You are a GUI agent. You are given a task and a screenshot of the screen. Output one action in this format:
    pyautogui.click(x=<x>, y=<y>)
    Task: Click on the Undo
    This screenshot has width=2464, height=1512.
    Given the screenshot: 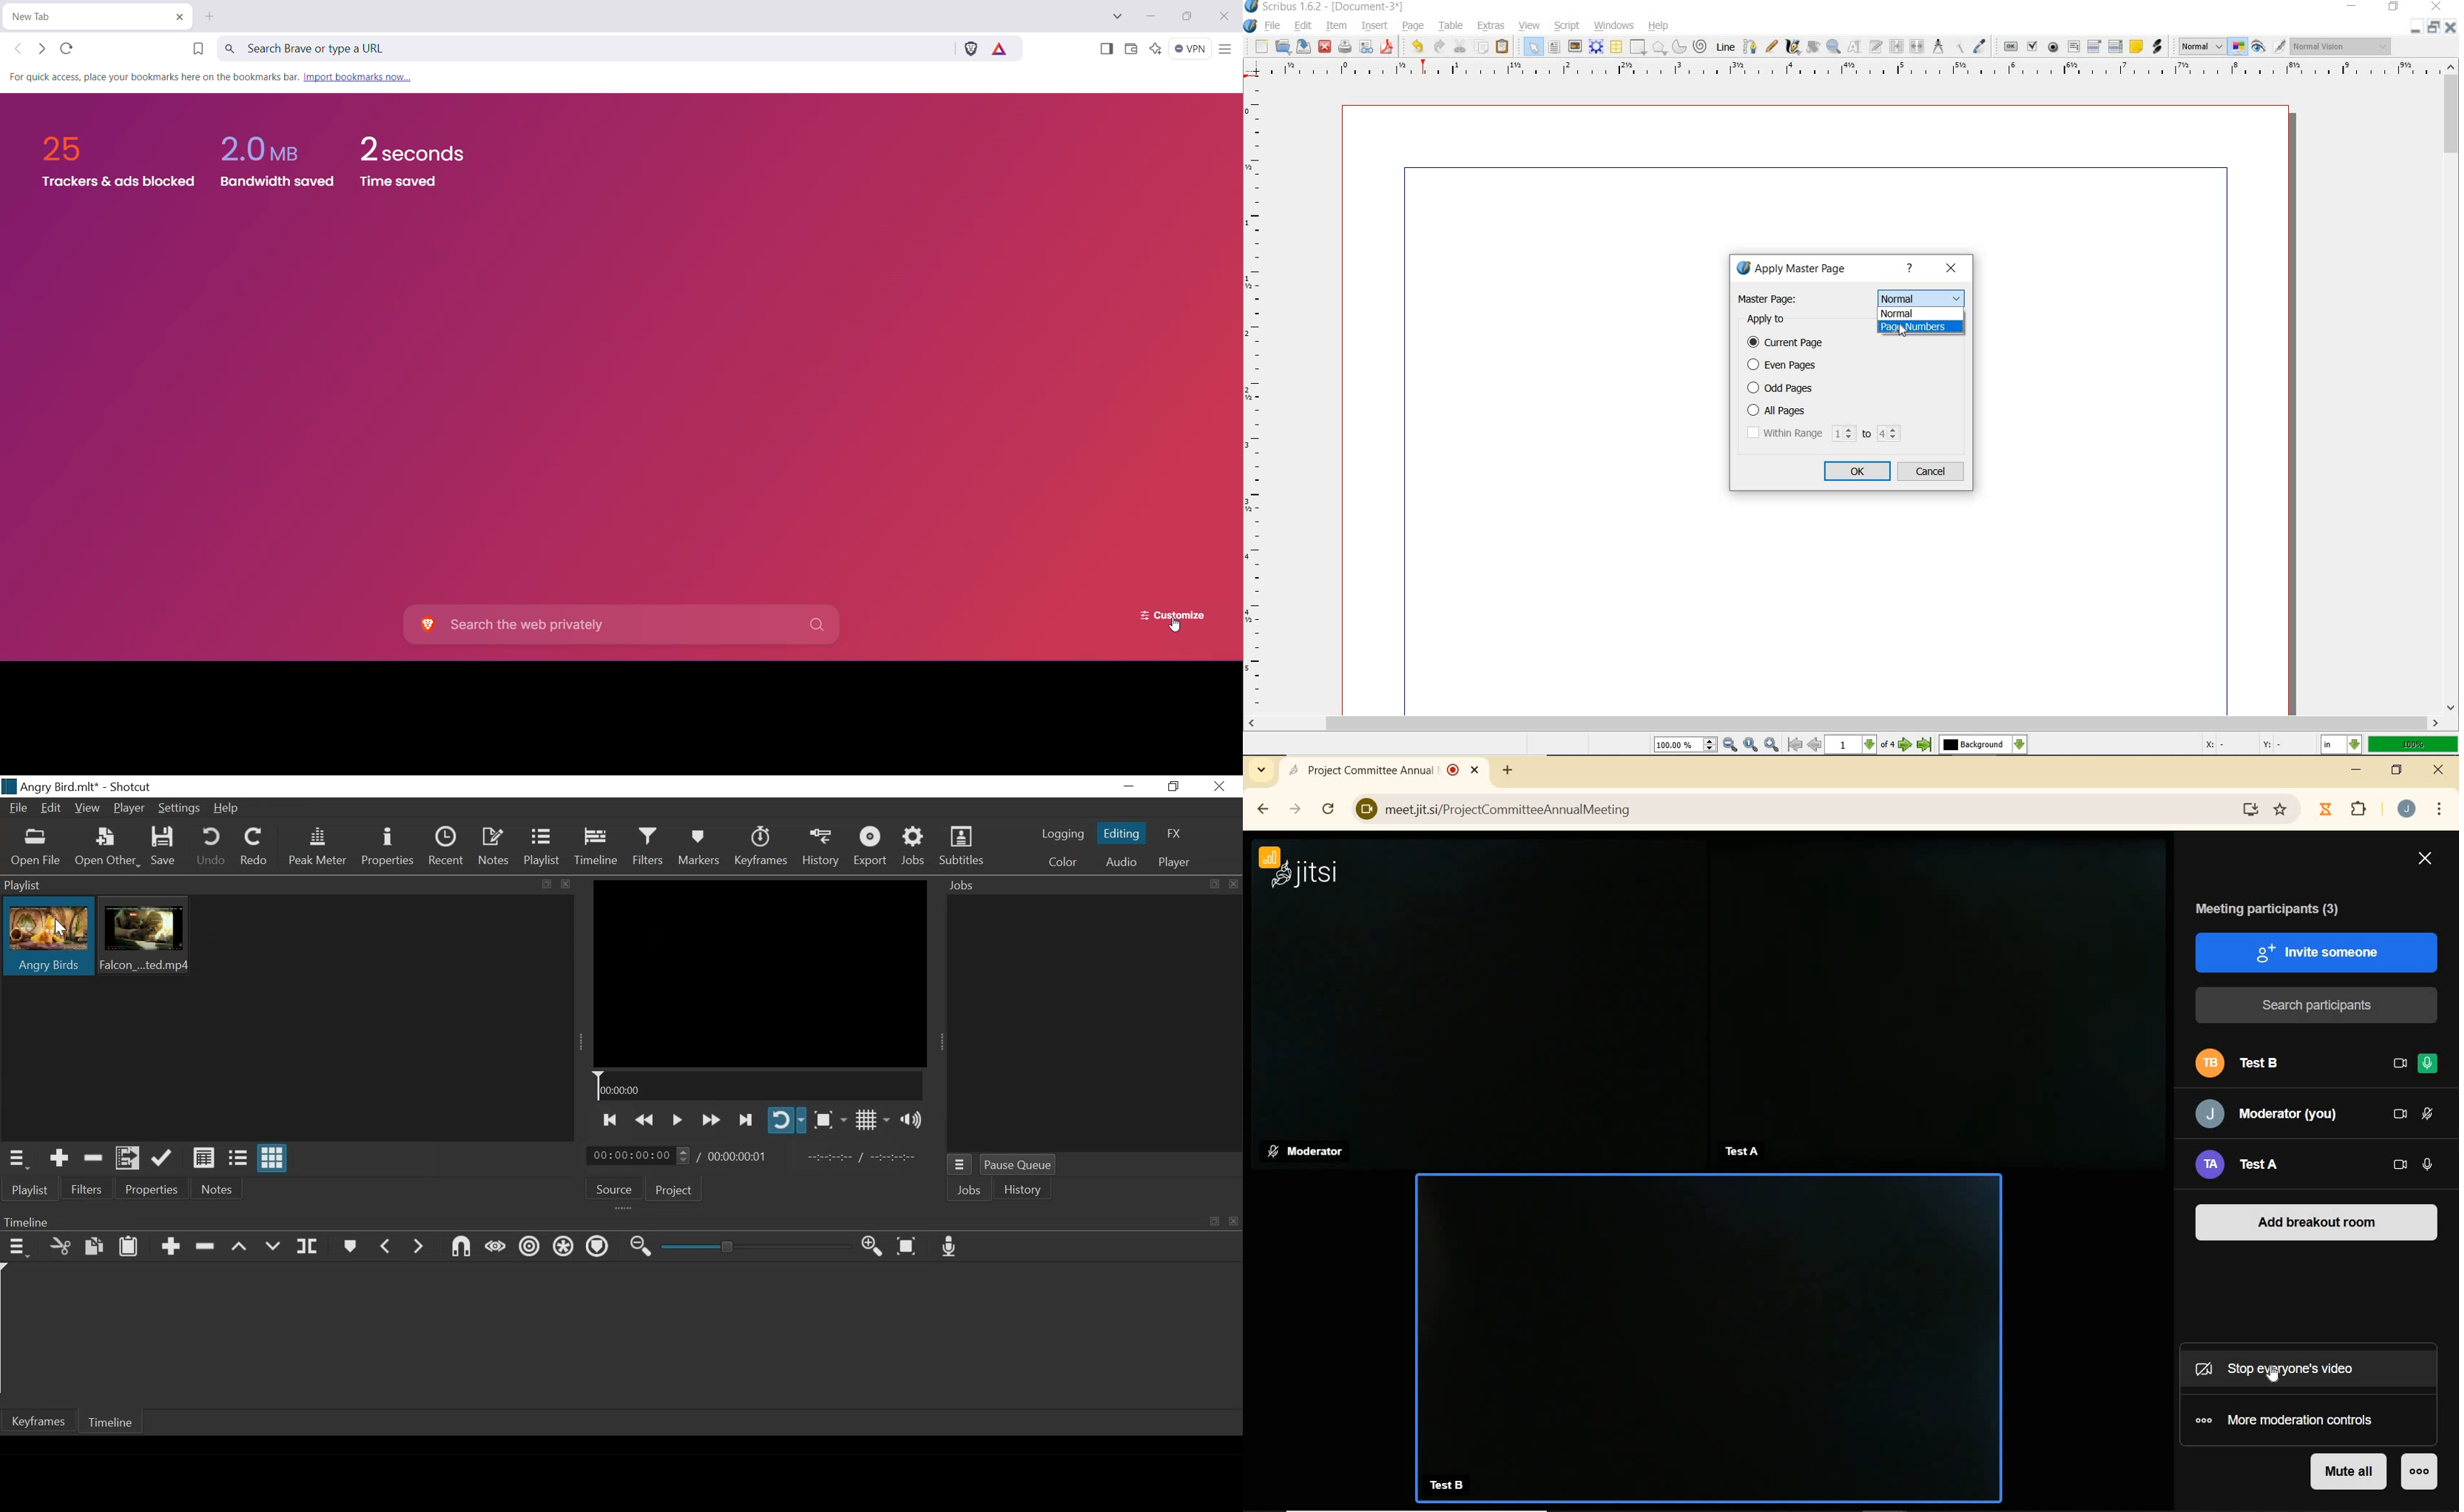 What is the action you would take?
    pyautogui.click(x=212, y=848)
    